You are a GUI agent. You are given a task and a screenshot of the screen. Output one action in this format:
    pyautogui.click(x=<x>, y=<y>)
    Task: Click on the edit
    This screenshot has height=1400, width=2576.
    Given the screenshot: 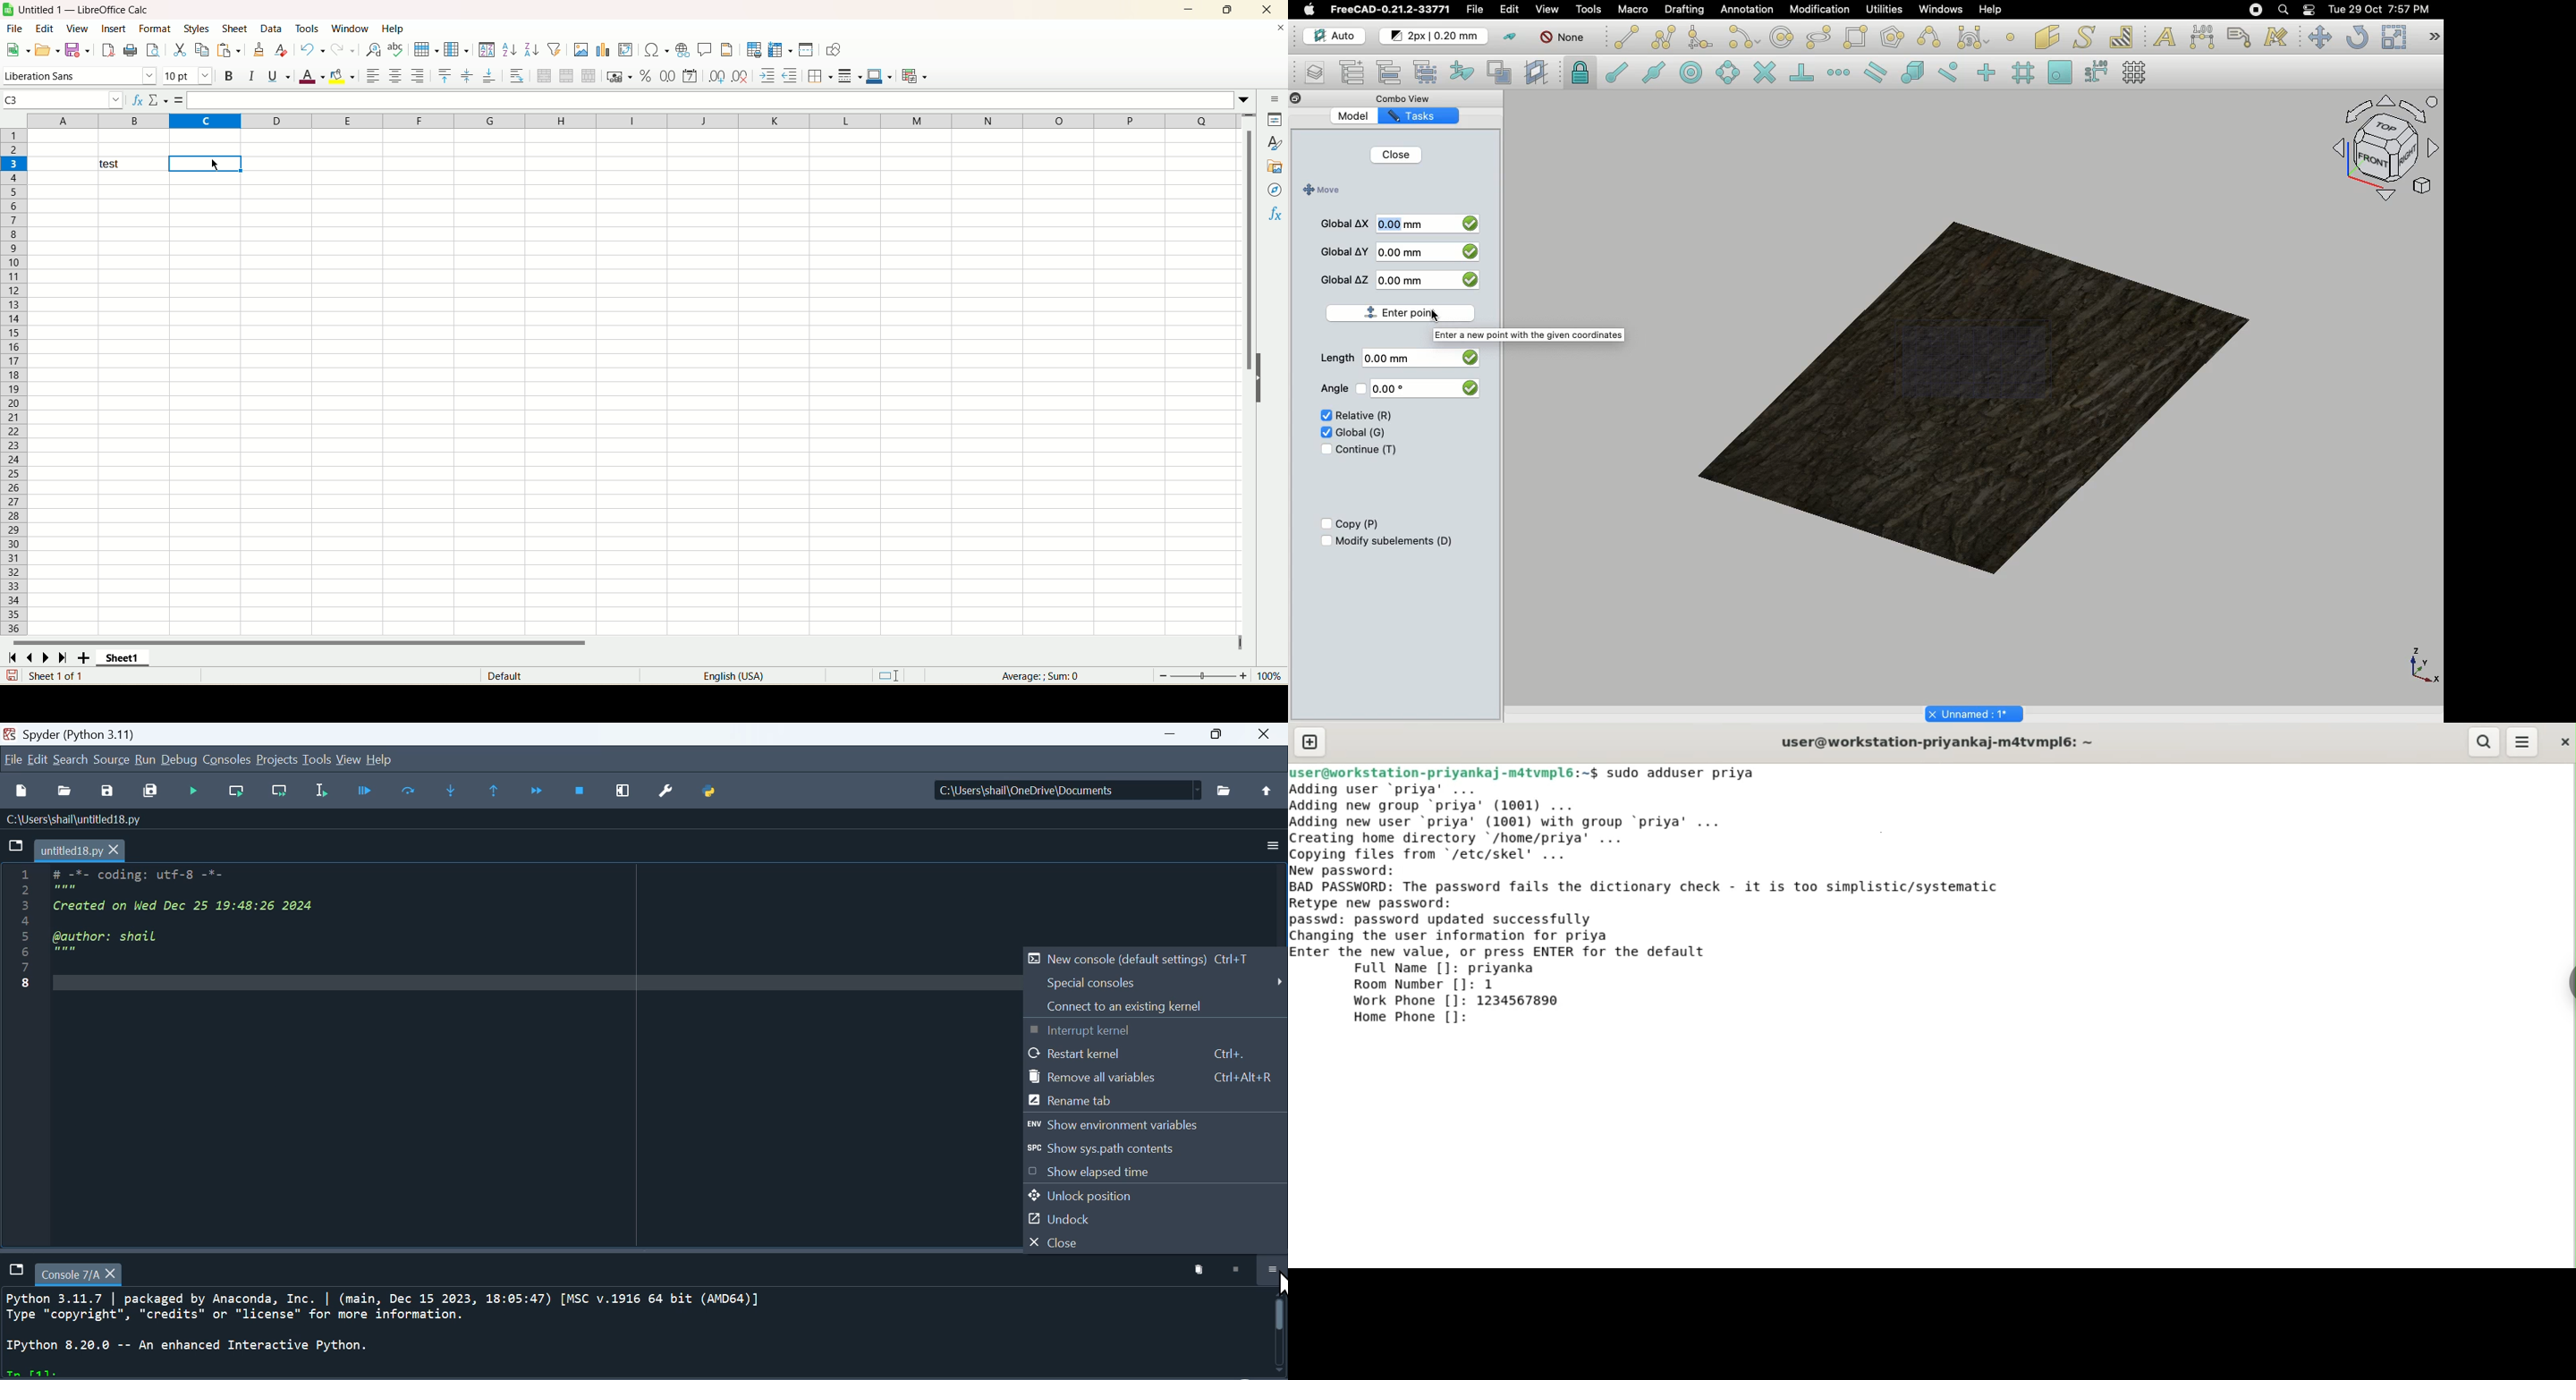 What is the action you would take?
    pyautogui.click(x=45, y=28)
    